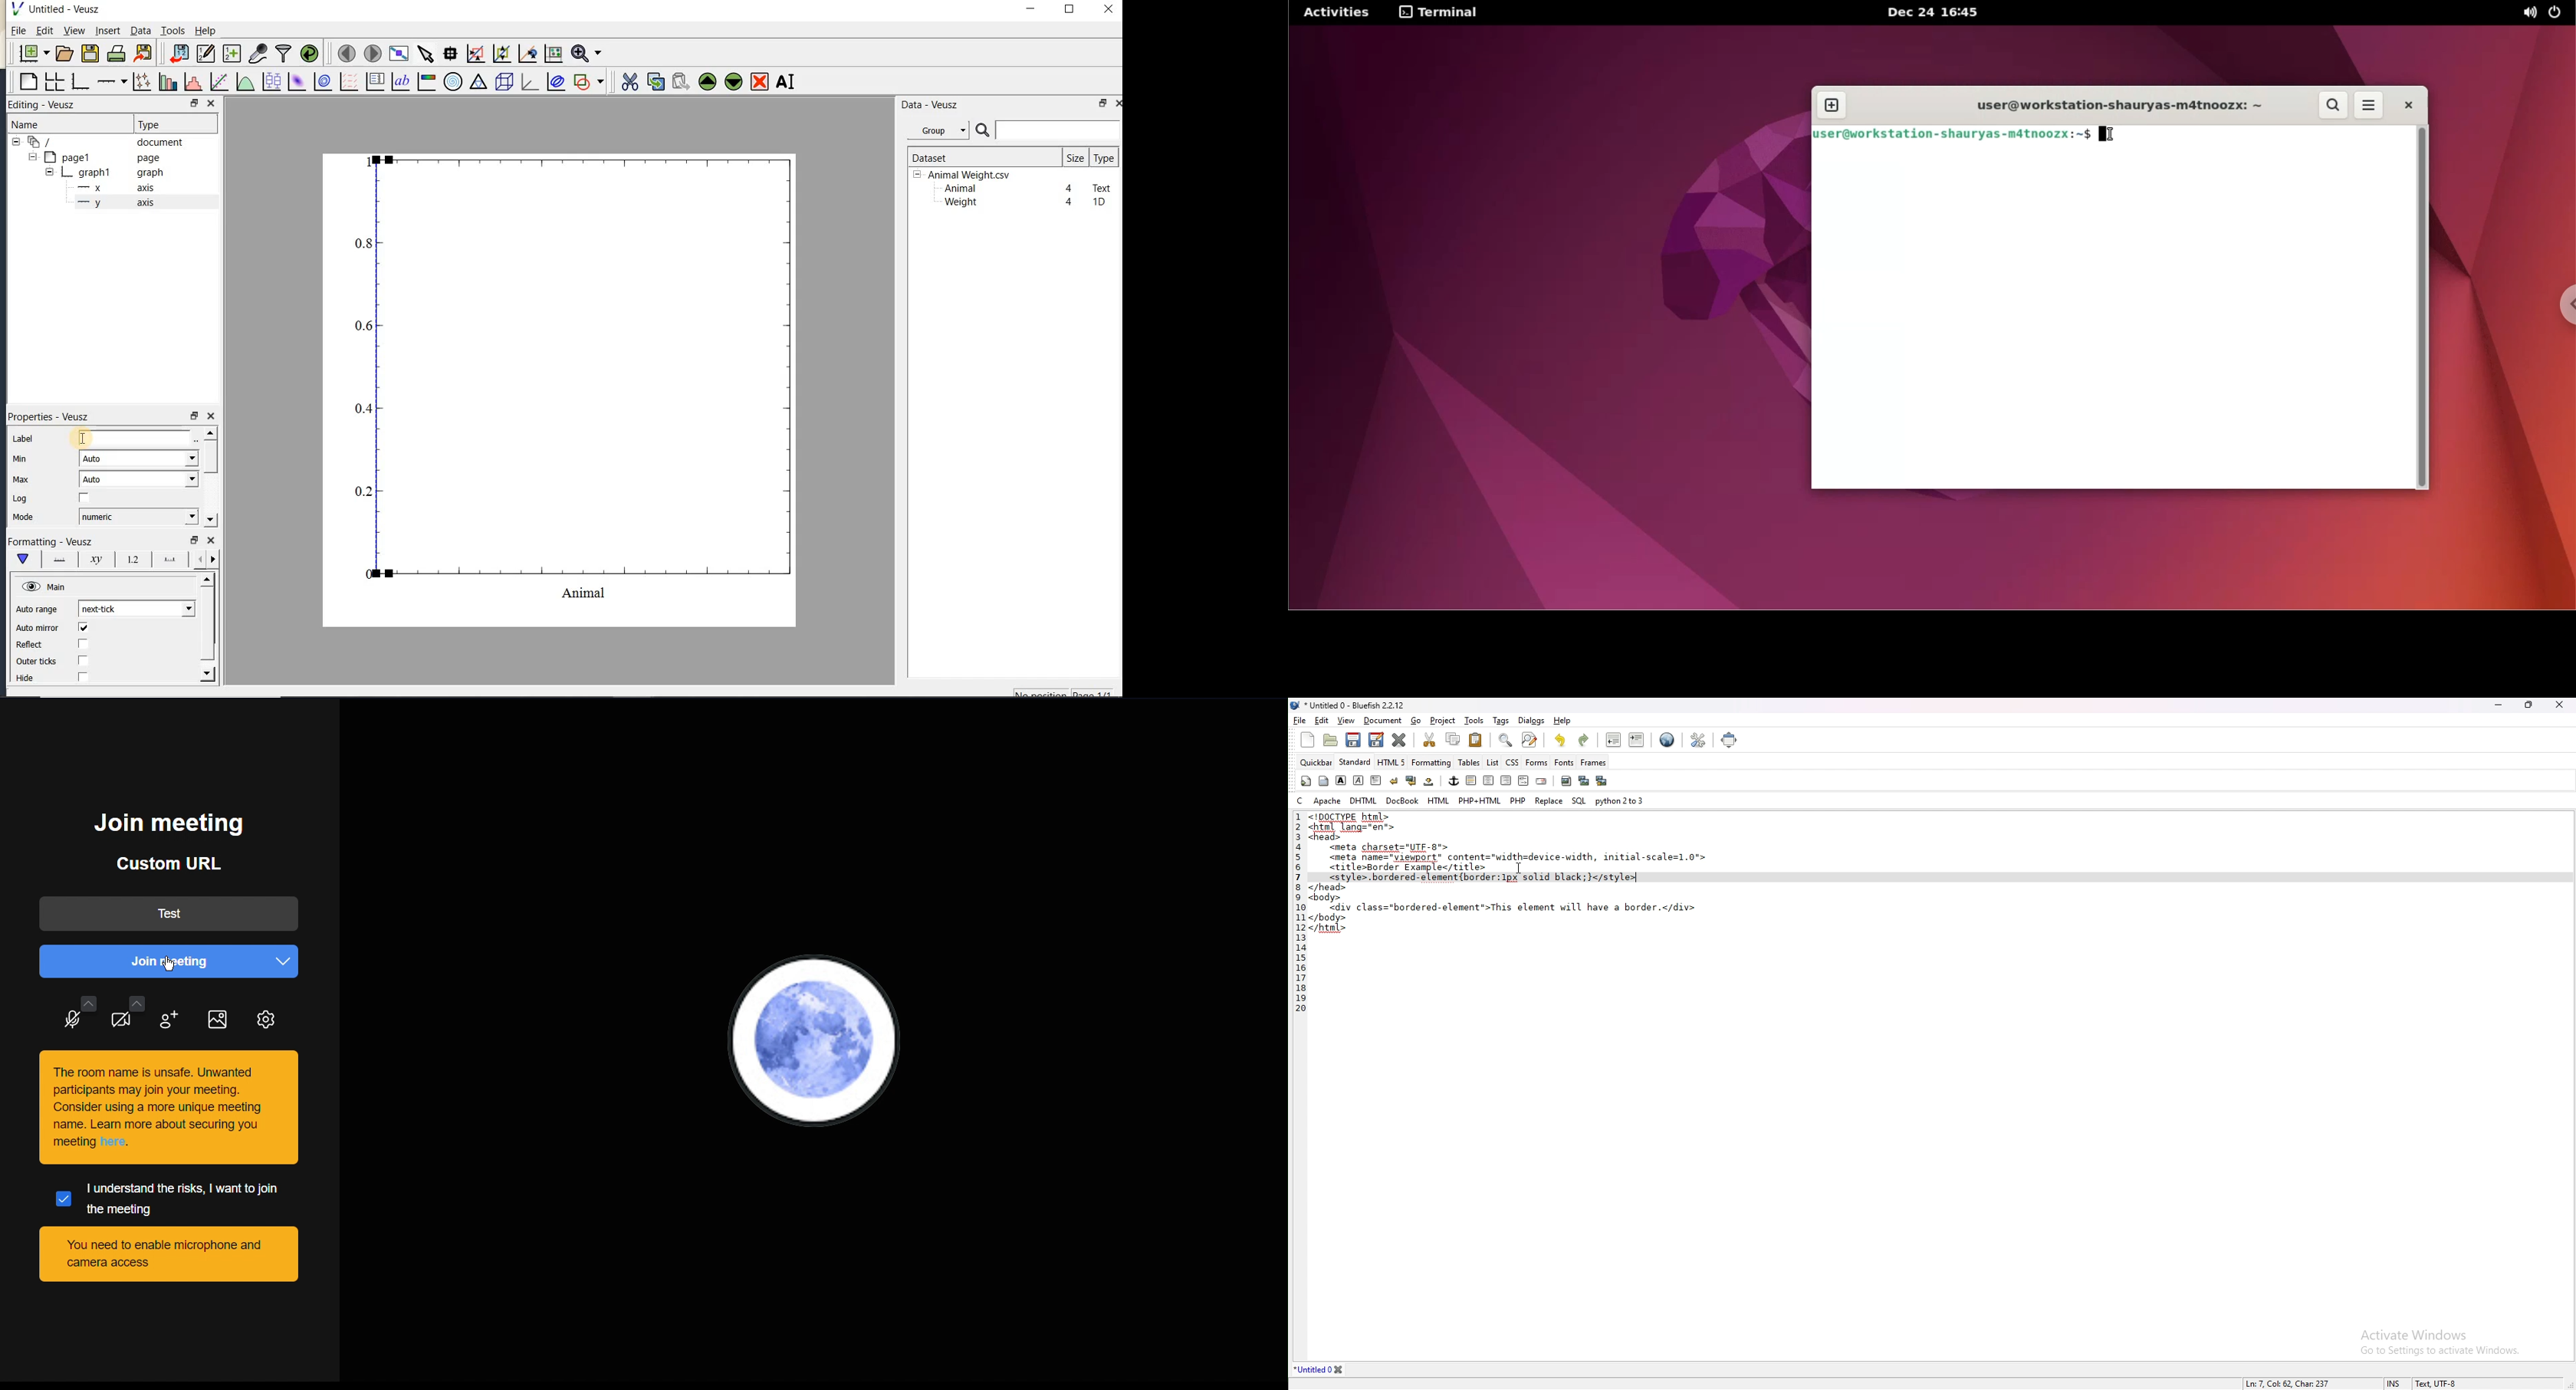 The height and width of the screenshot is (1400, 2576). What do you see at coordinates (347, 82) in the screenshot?
I see `plot a vector field` at bounding box center [347, 82].